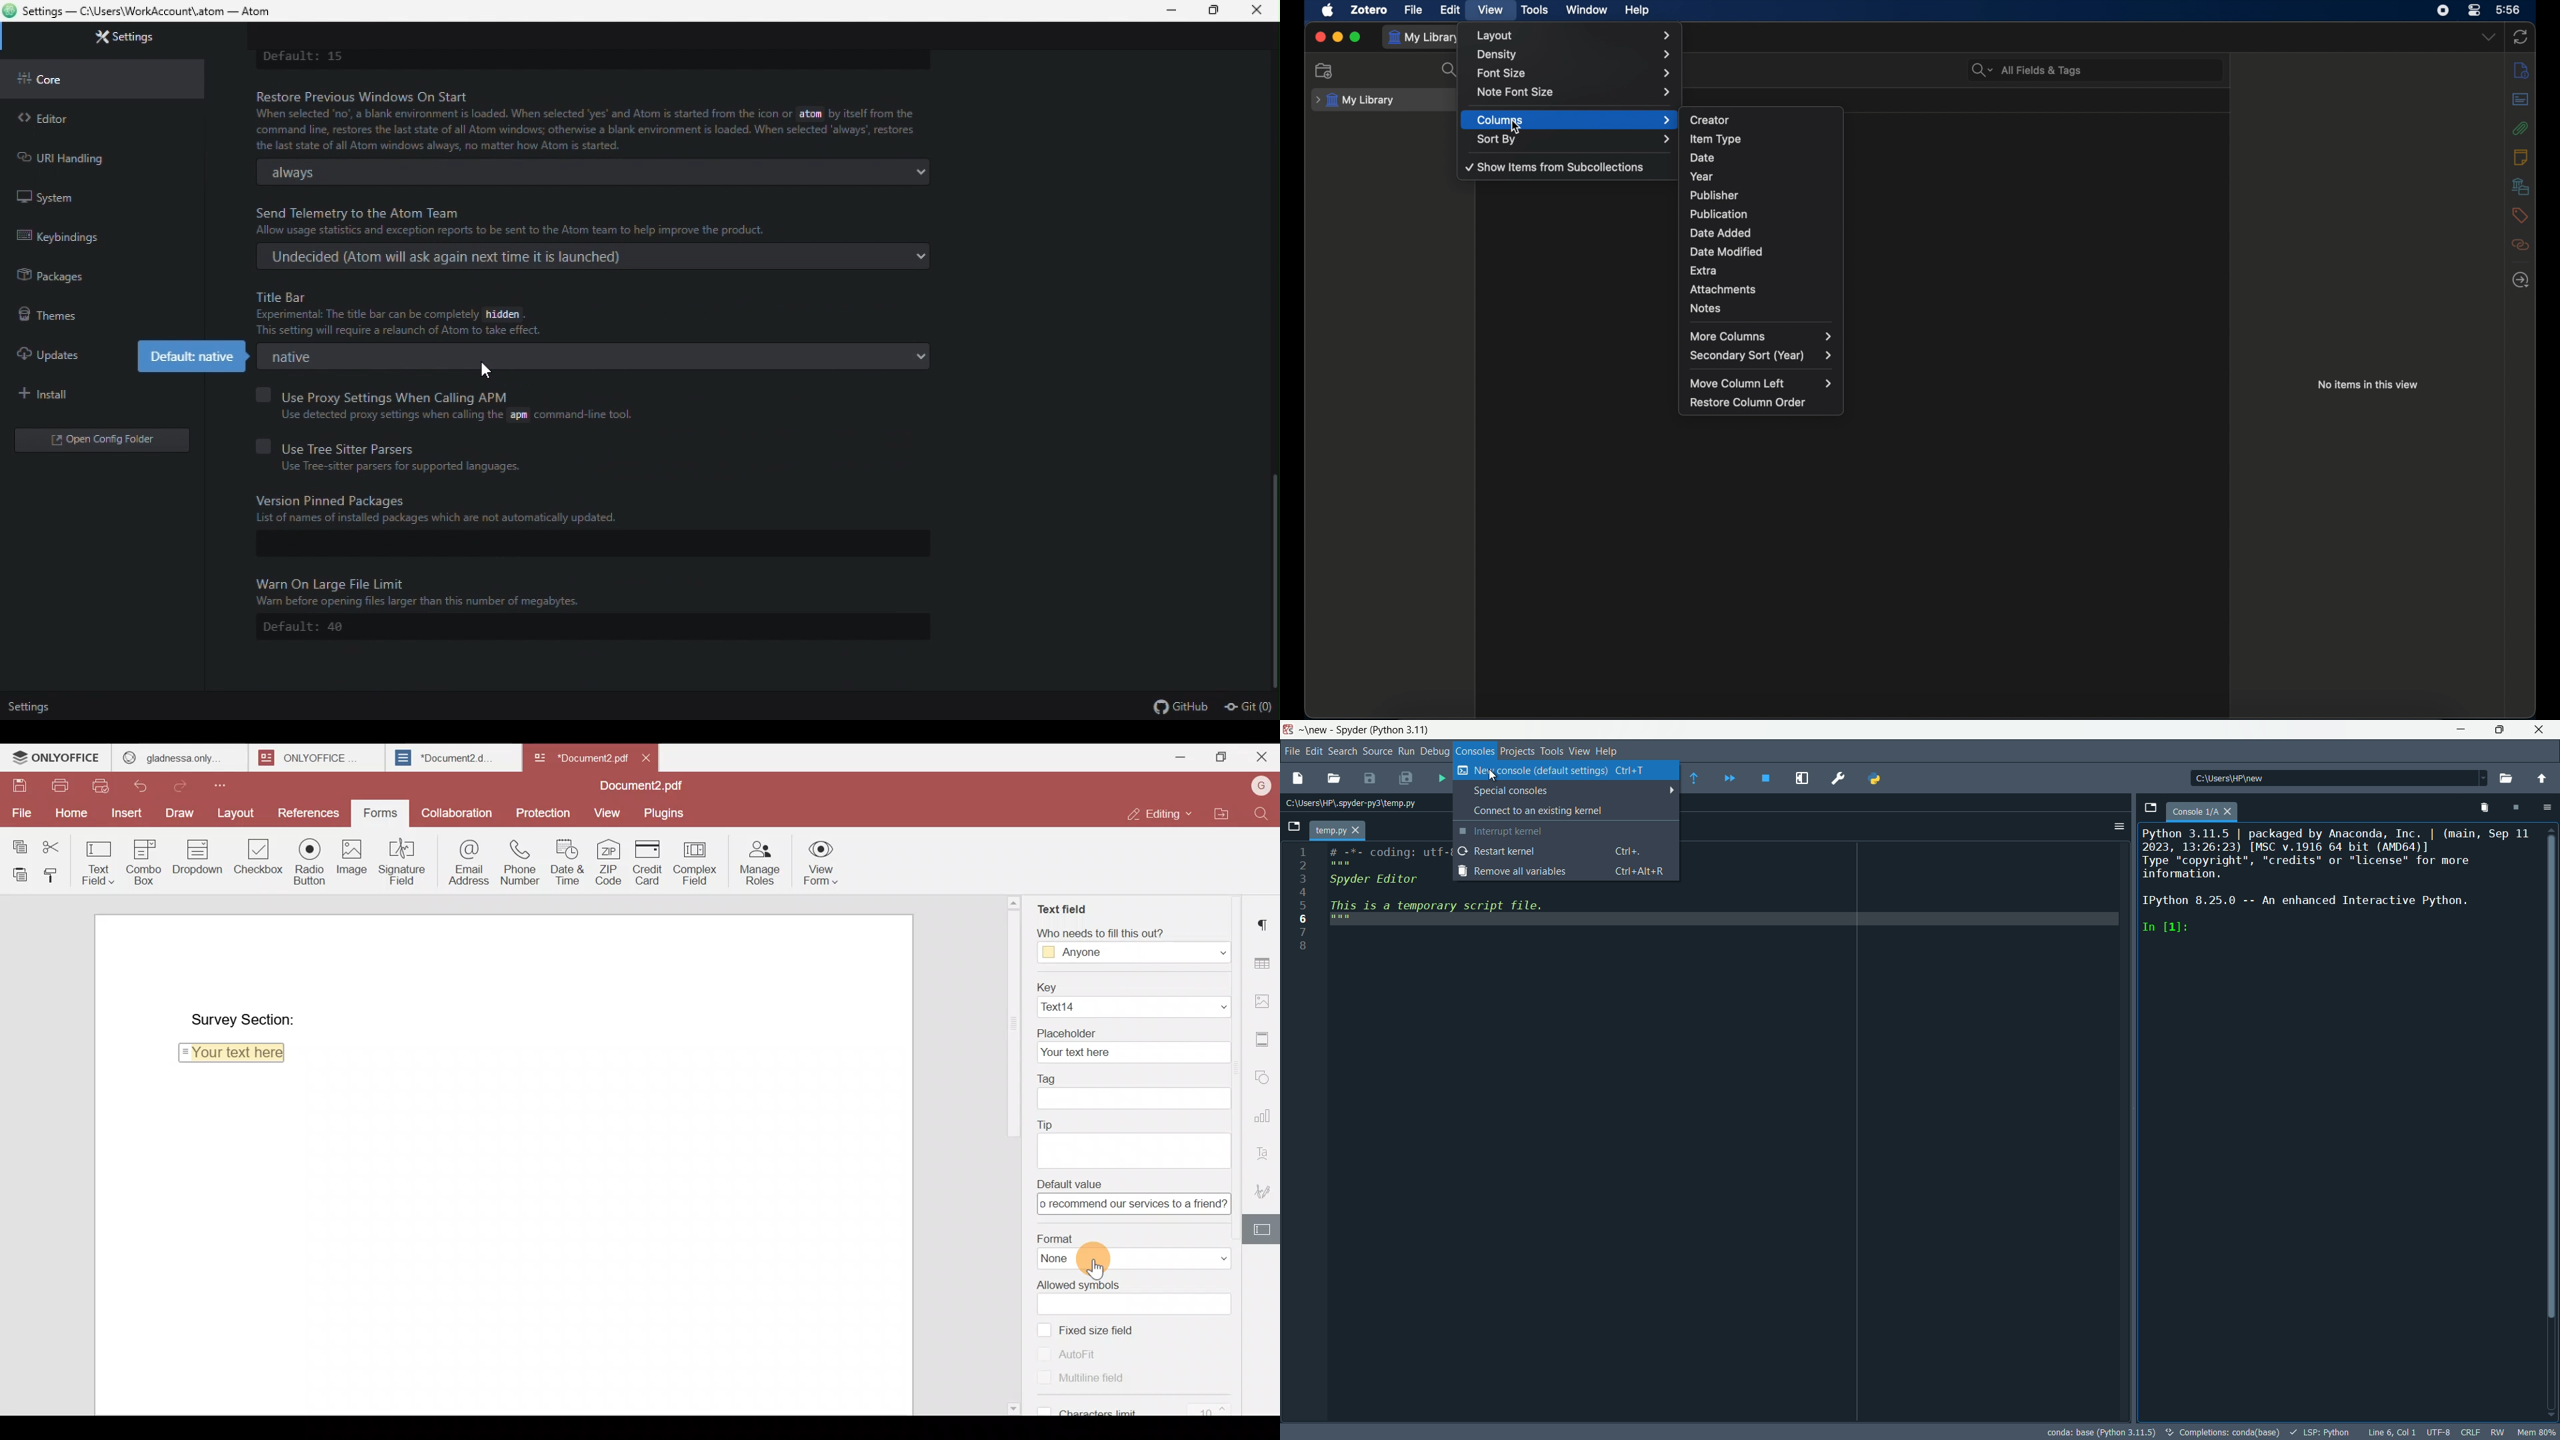 The height and width of the screenshot is (1456, 2576). Describe the element at coordinates (57, 843) in the screenshot. I see `Cut` at that location.